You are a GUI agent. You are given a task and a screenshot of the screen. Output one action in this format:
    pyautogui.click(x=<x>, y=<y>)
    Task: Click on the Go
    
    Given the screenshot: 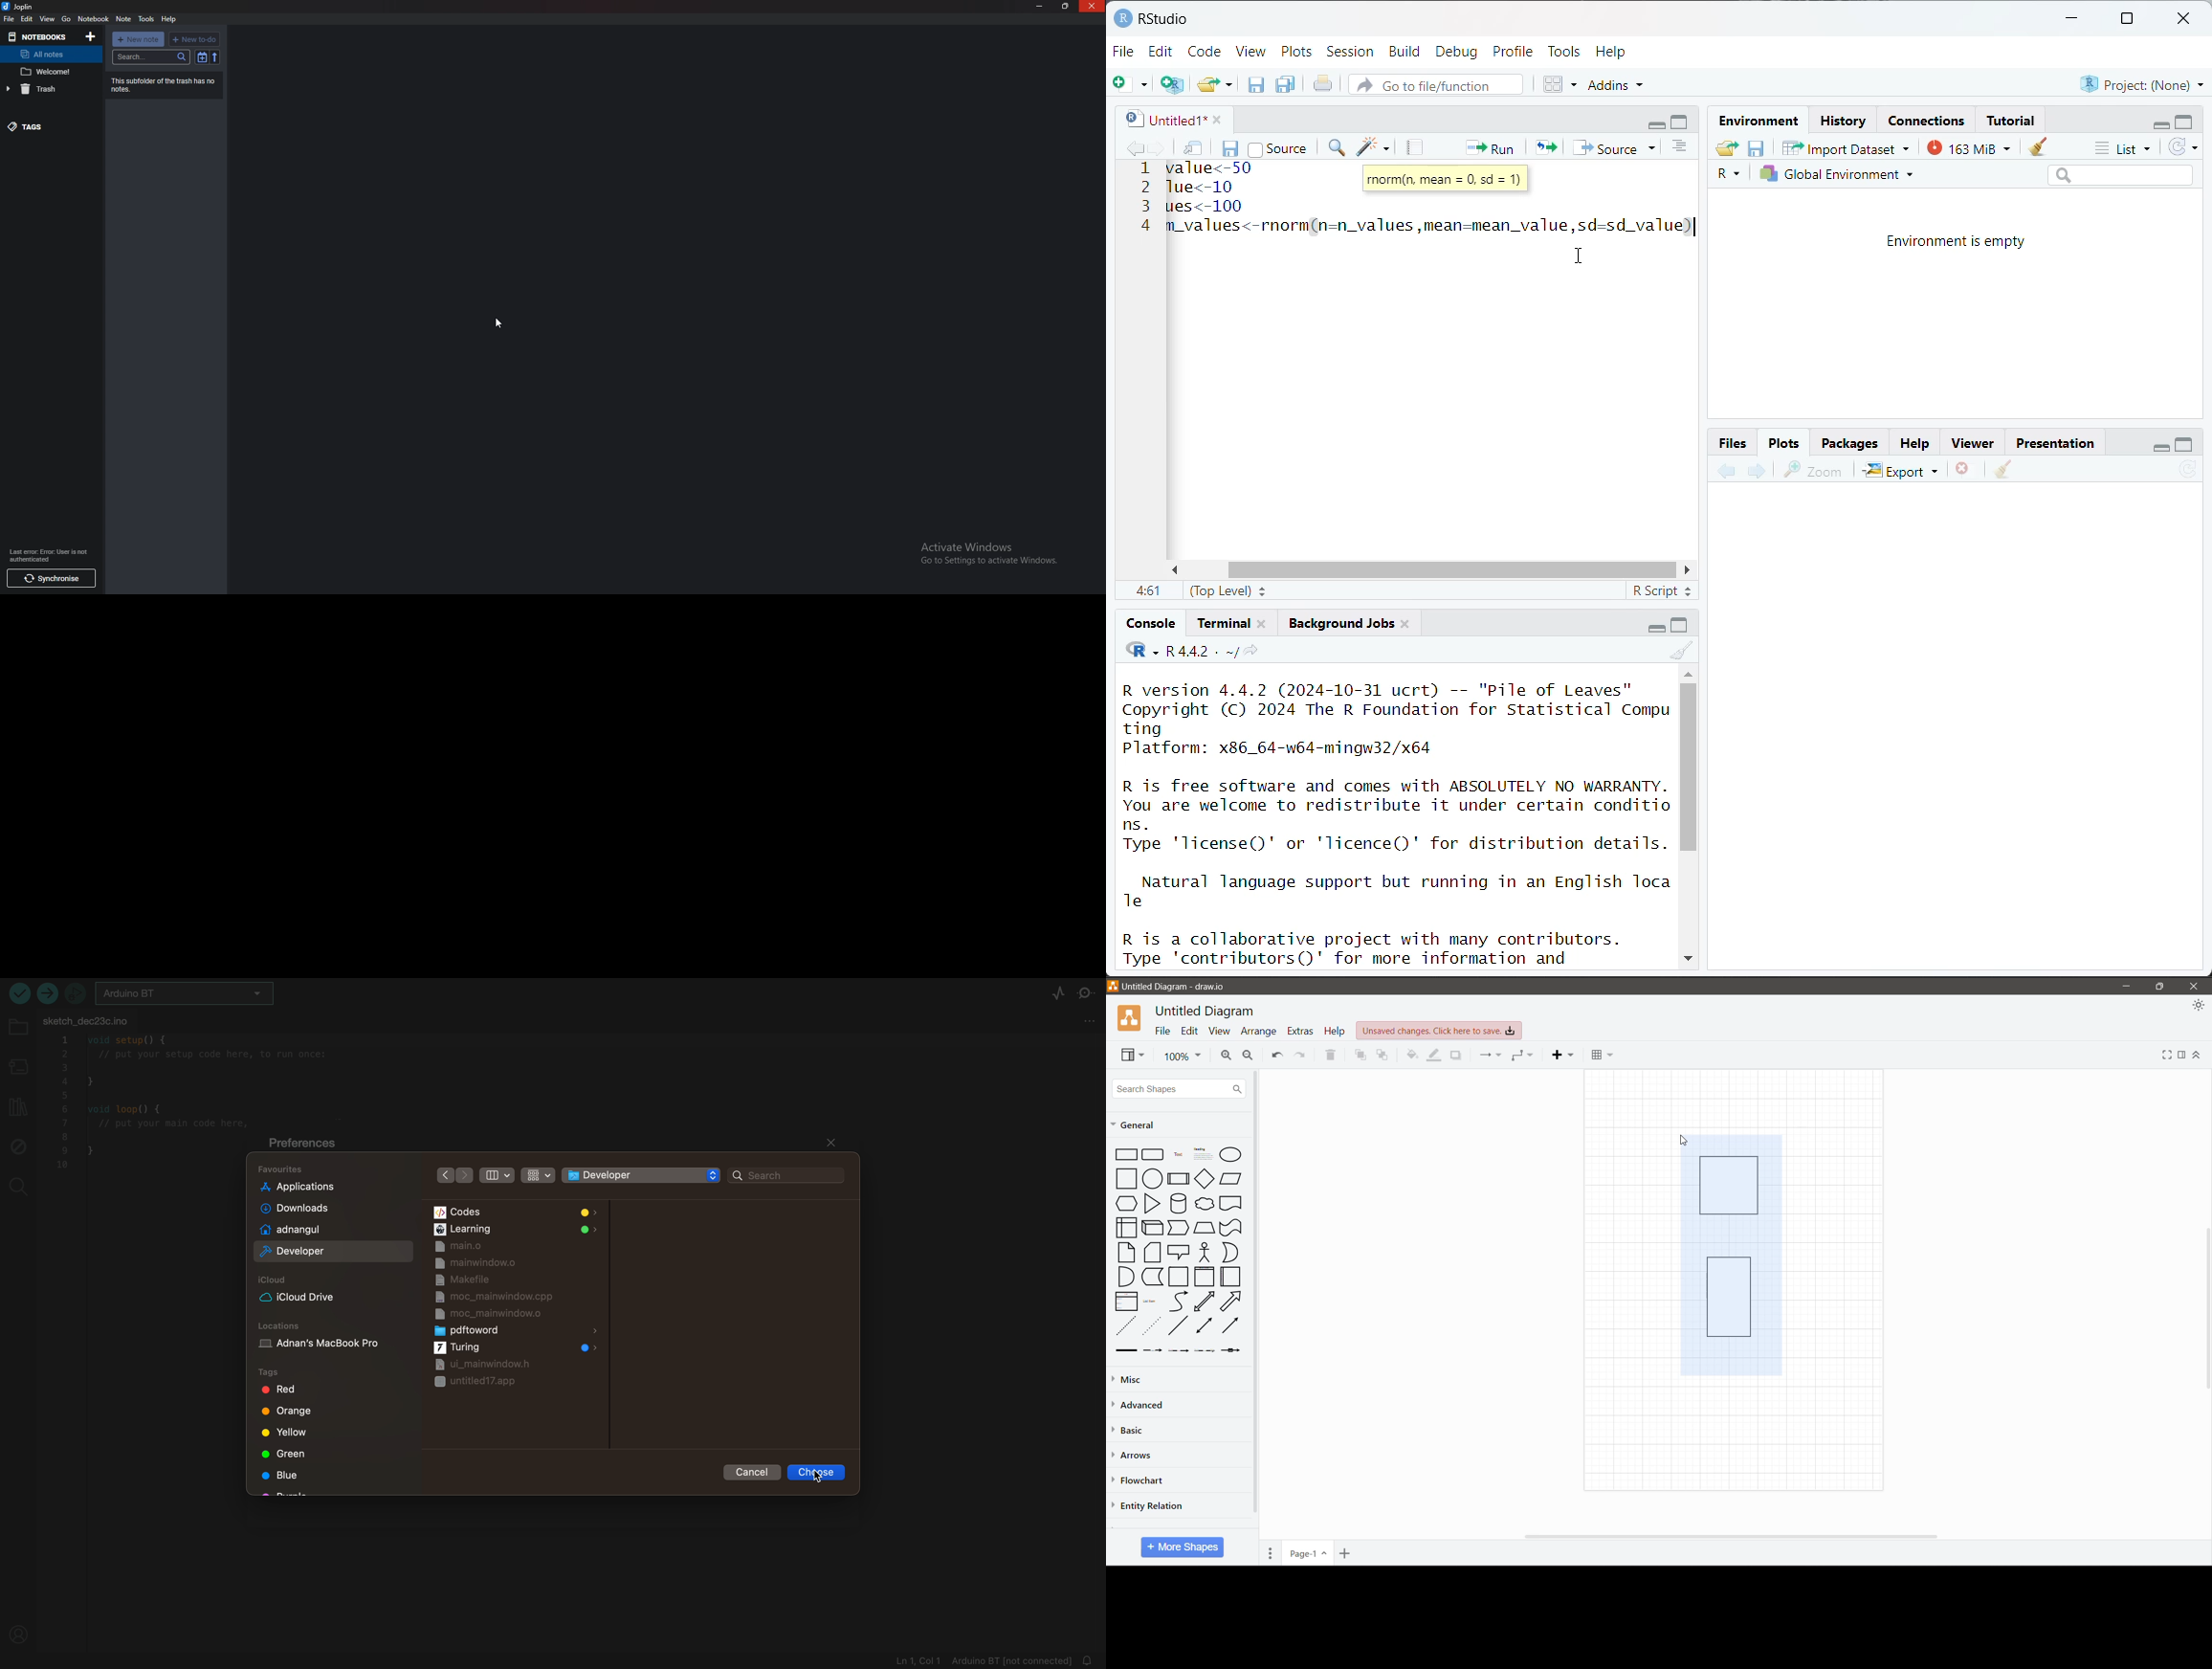 What is the action you would take?
    pyautogui.click(x=67, y=20)
    